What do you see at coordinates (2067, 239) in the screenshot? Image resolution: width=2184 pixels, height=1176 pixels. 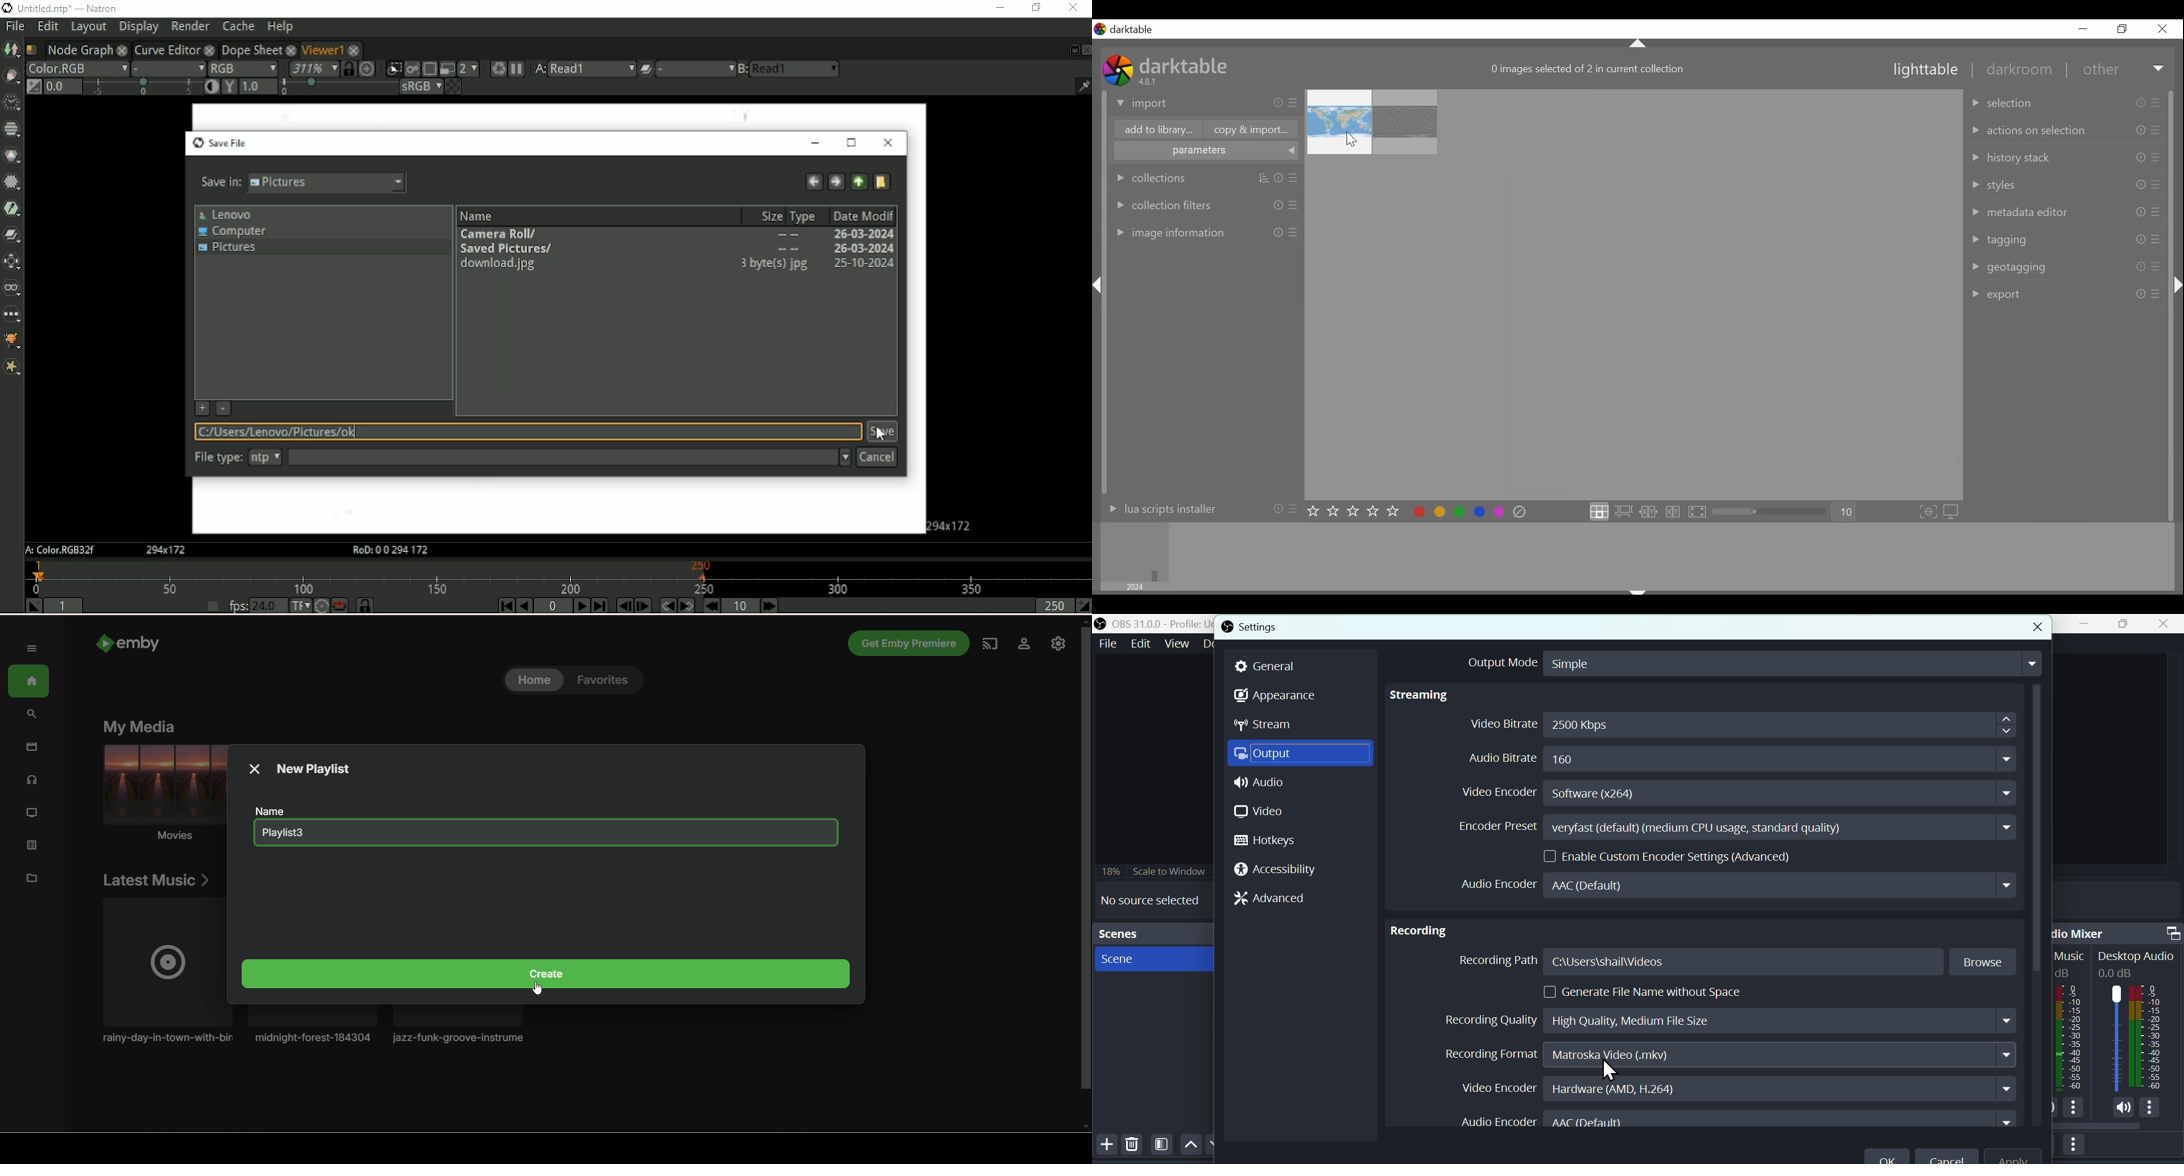 I see `tagging` at bounding box center [2067, 239].